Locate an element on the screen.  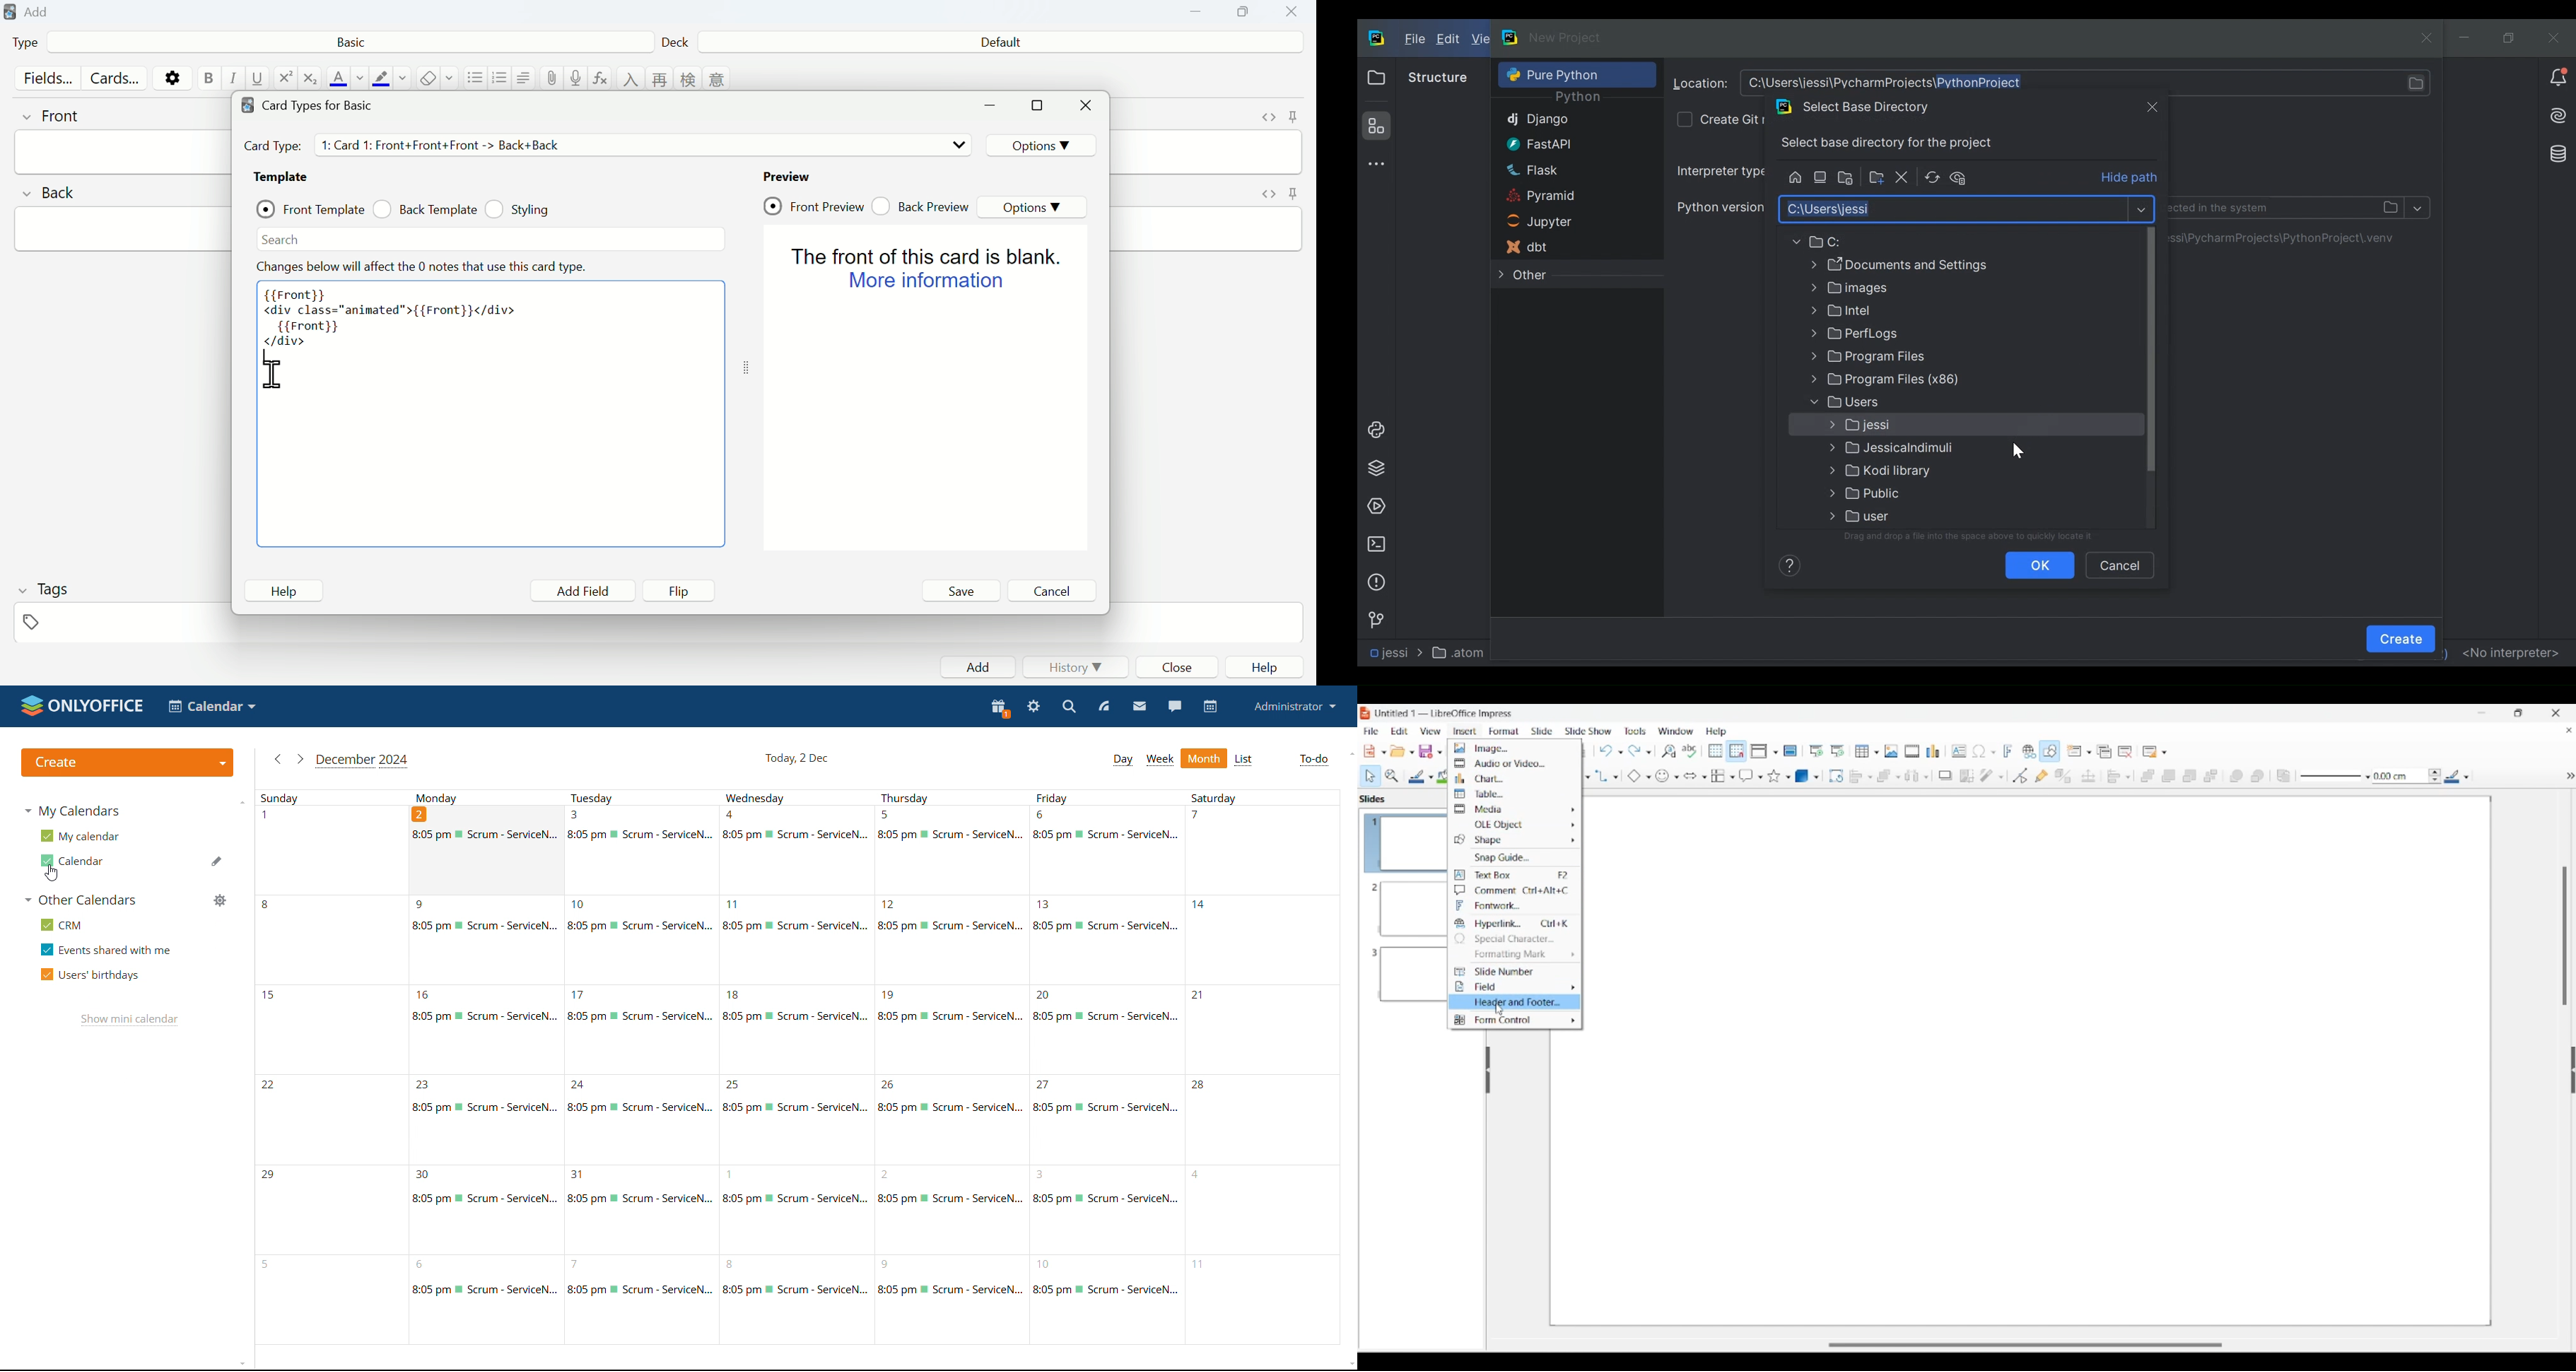
Infornt object is located at coordinates (2237, 776).